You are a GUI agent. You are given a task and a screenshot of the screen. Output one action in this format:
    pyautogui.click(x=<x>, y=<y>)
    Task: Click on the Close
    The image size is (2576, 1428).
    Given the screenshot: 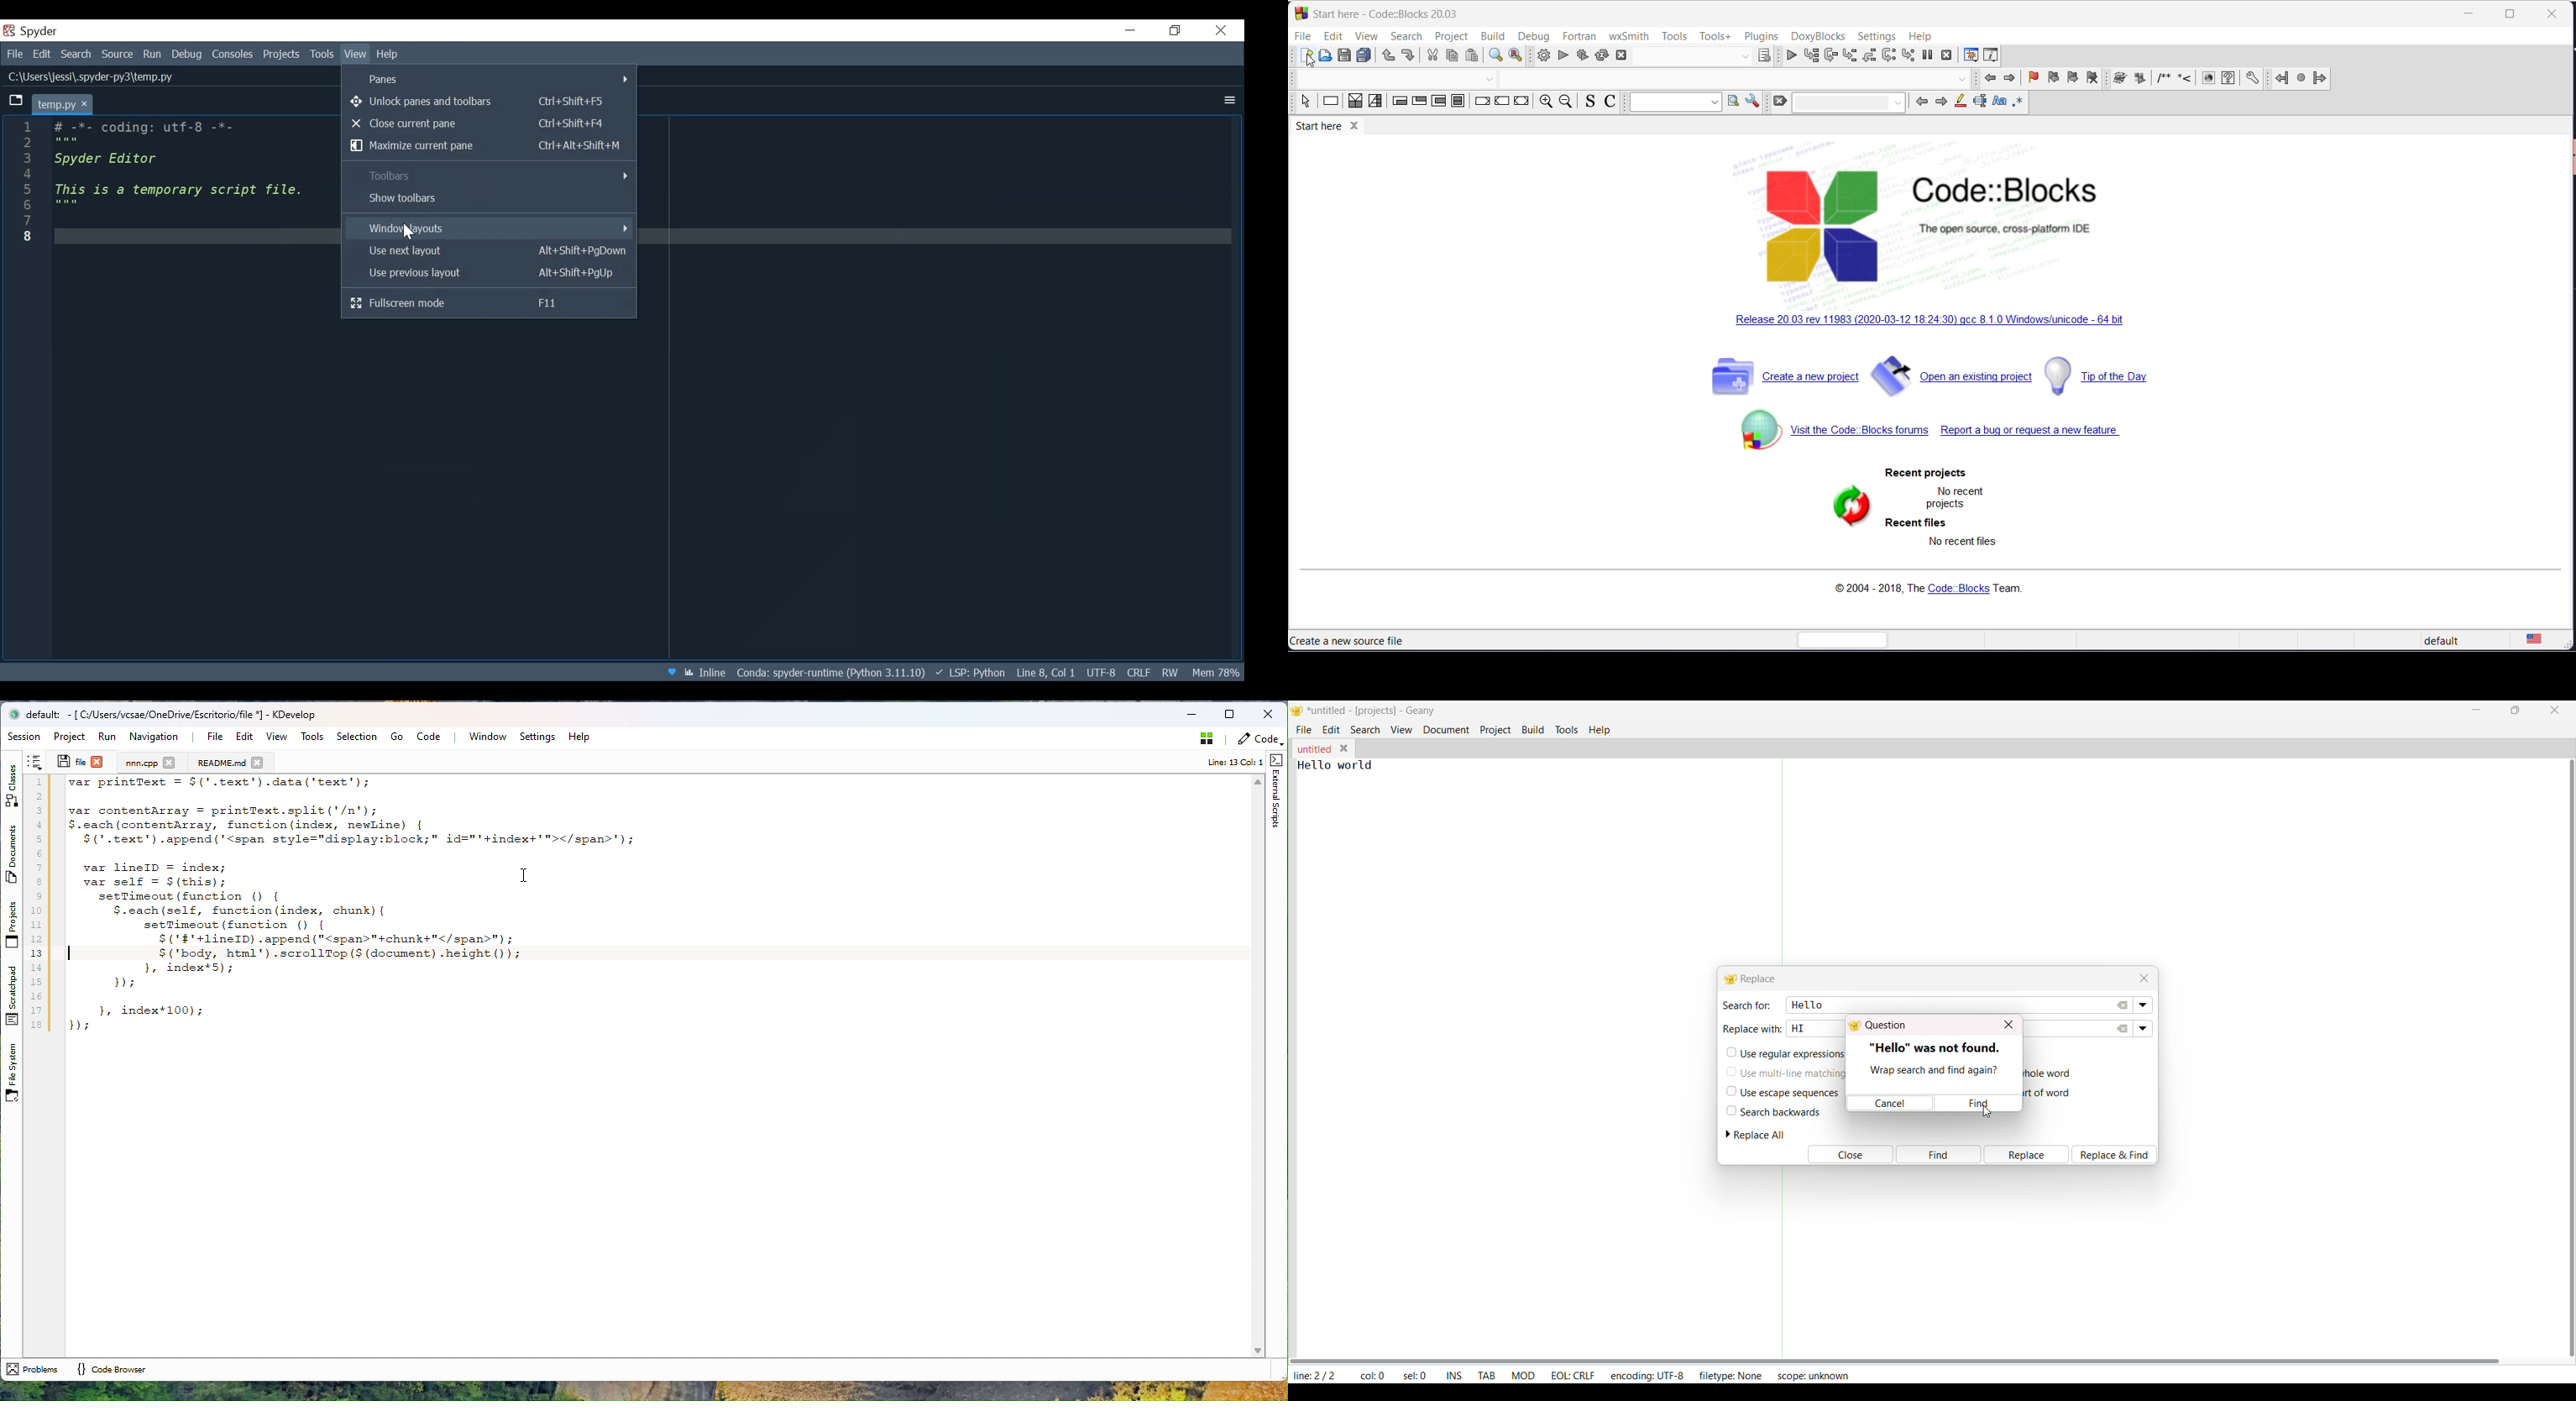 What is the action you would take?
    pyautogui.click(x=1220, y=31)
    